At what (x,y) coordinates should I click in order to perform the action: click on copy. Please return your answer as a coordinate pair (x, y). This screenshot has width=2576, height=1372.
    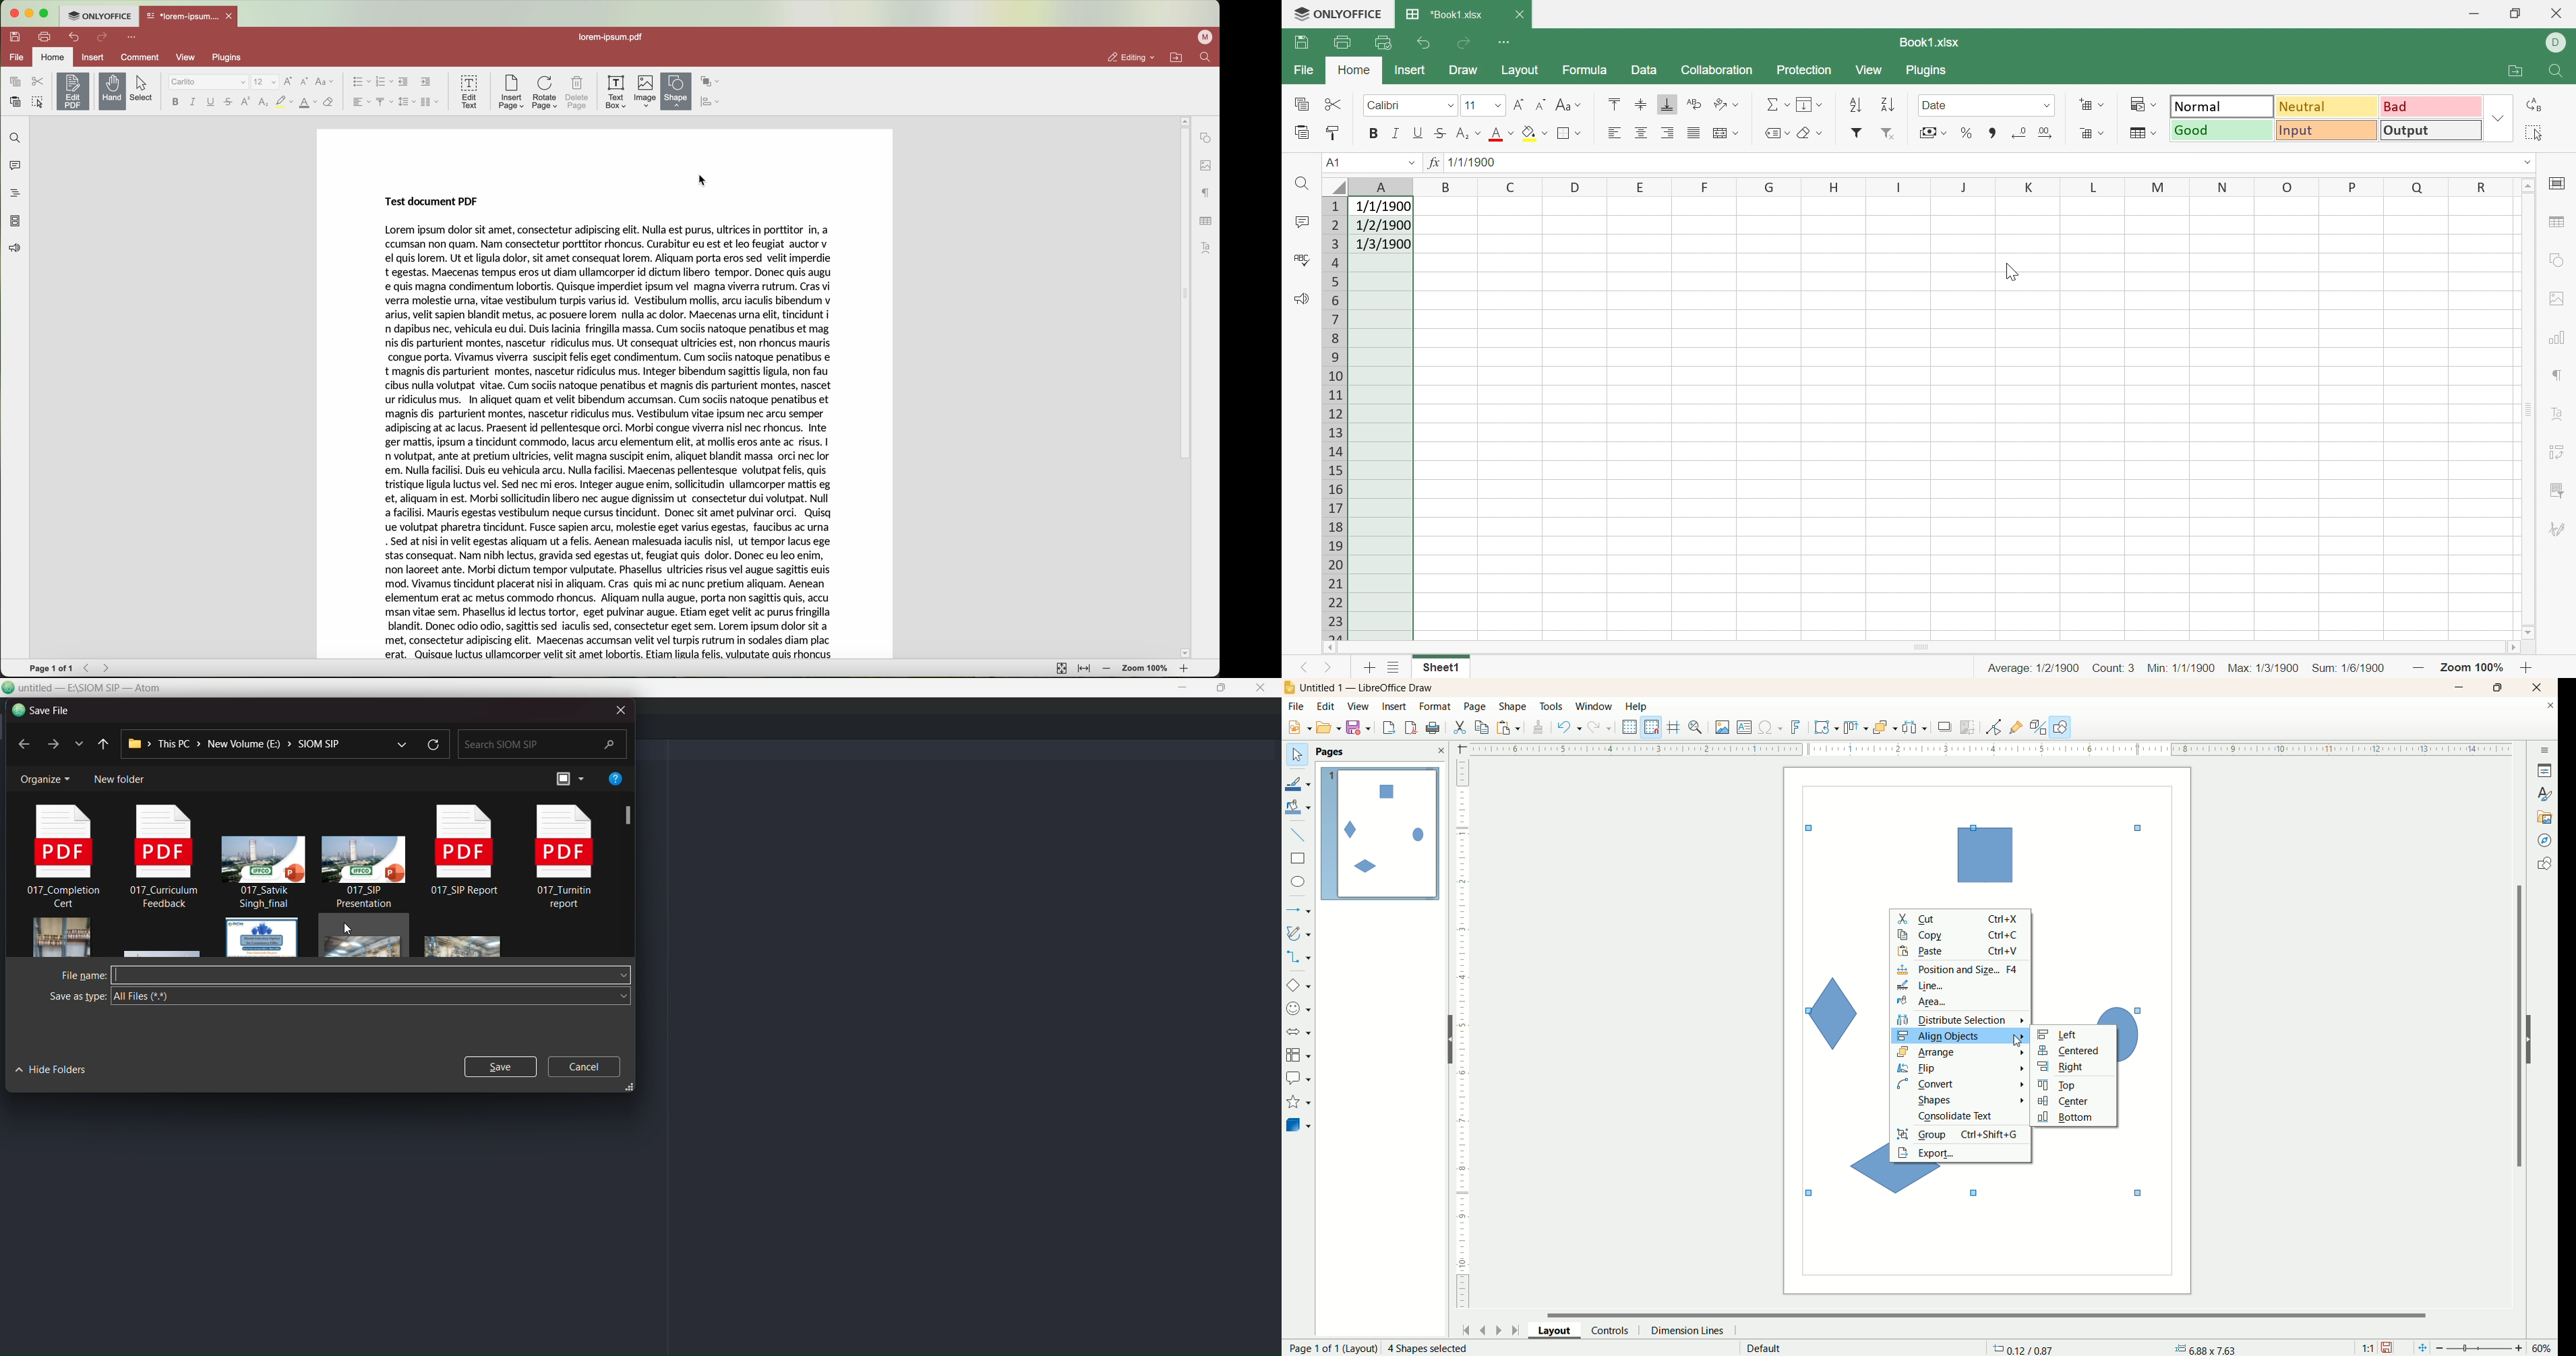
    Looking at the image, I should click on (1482, 727).